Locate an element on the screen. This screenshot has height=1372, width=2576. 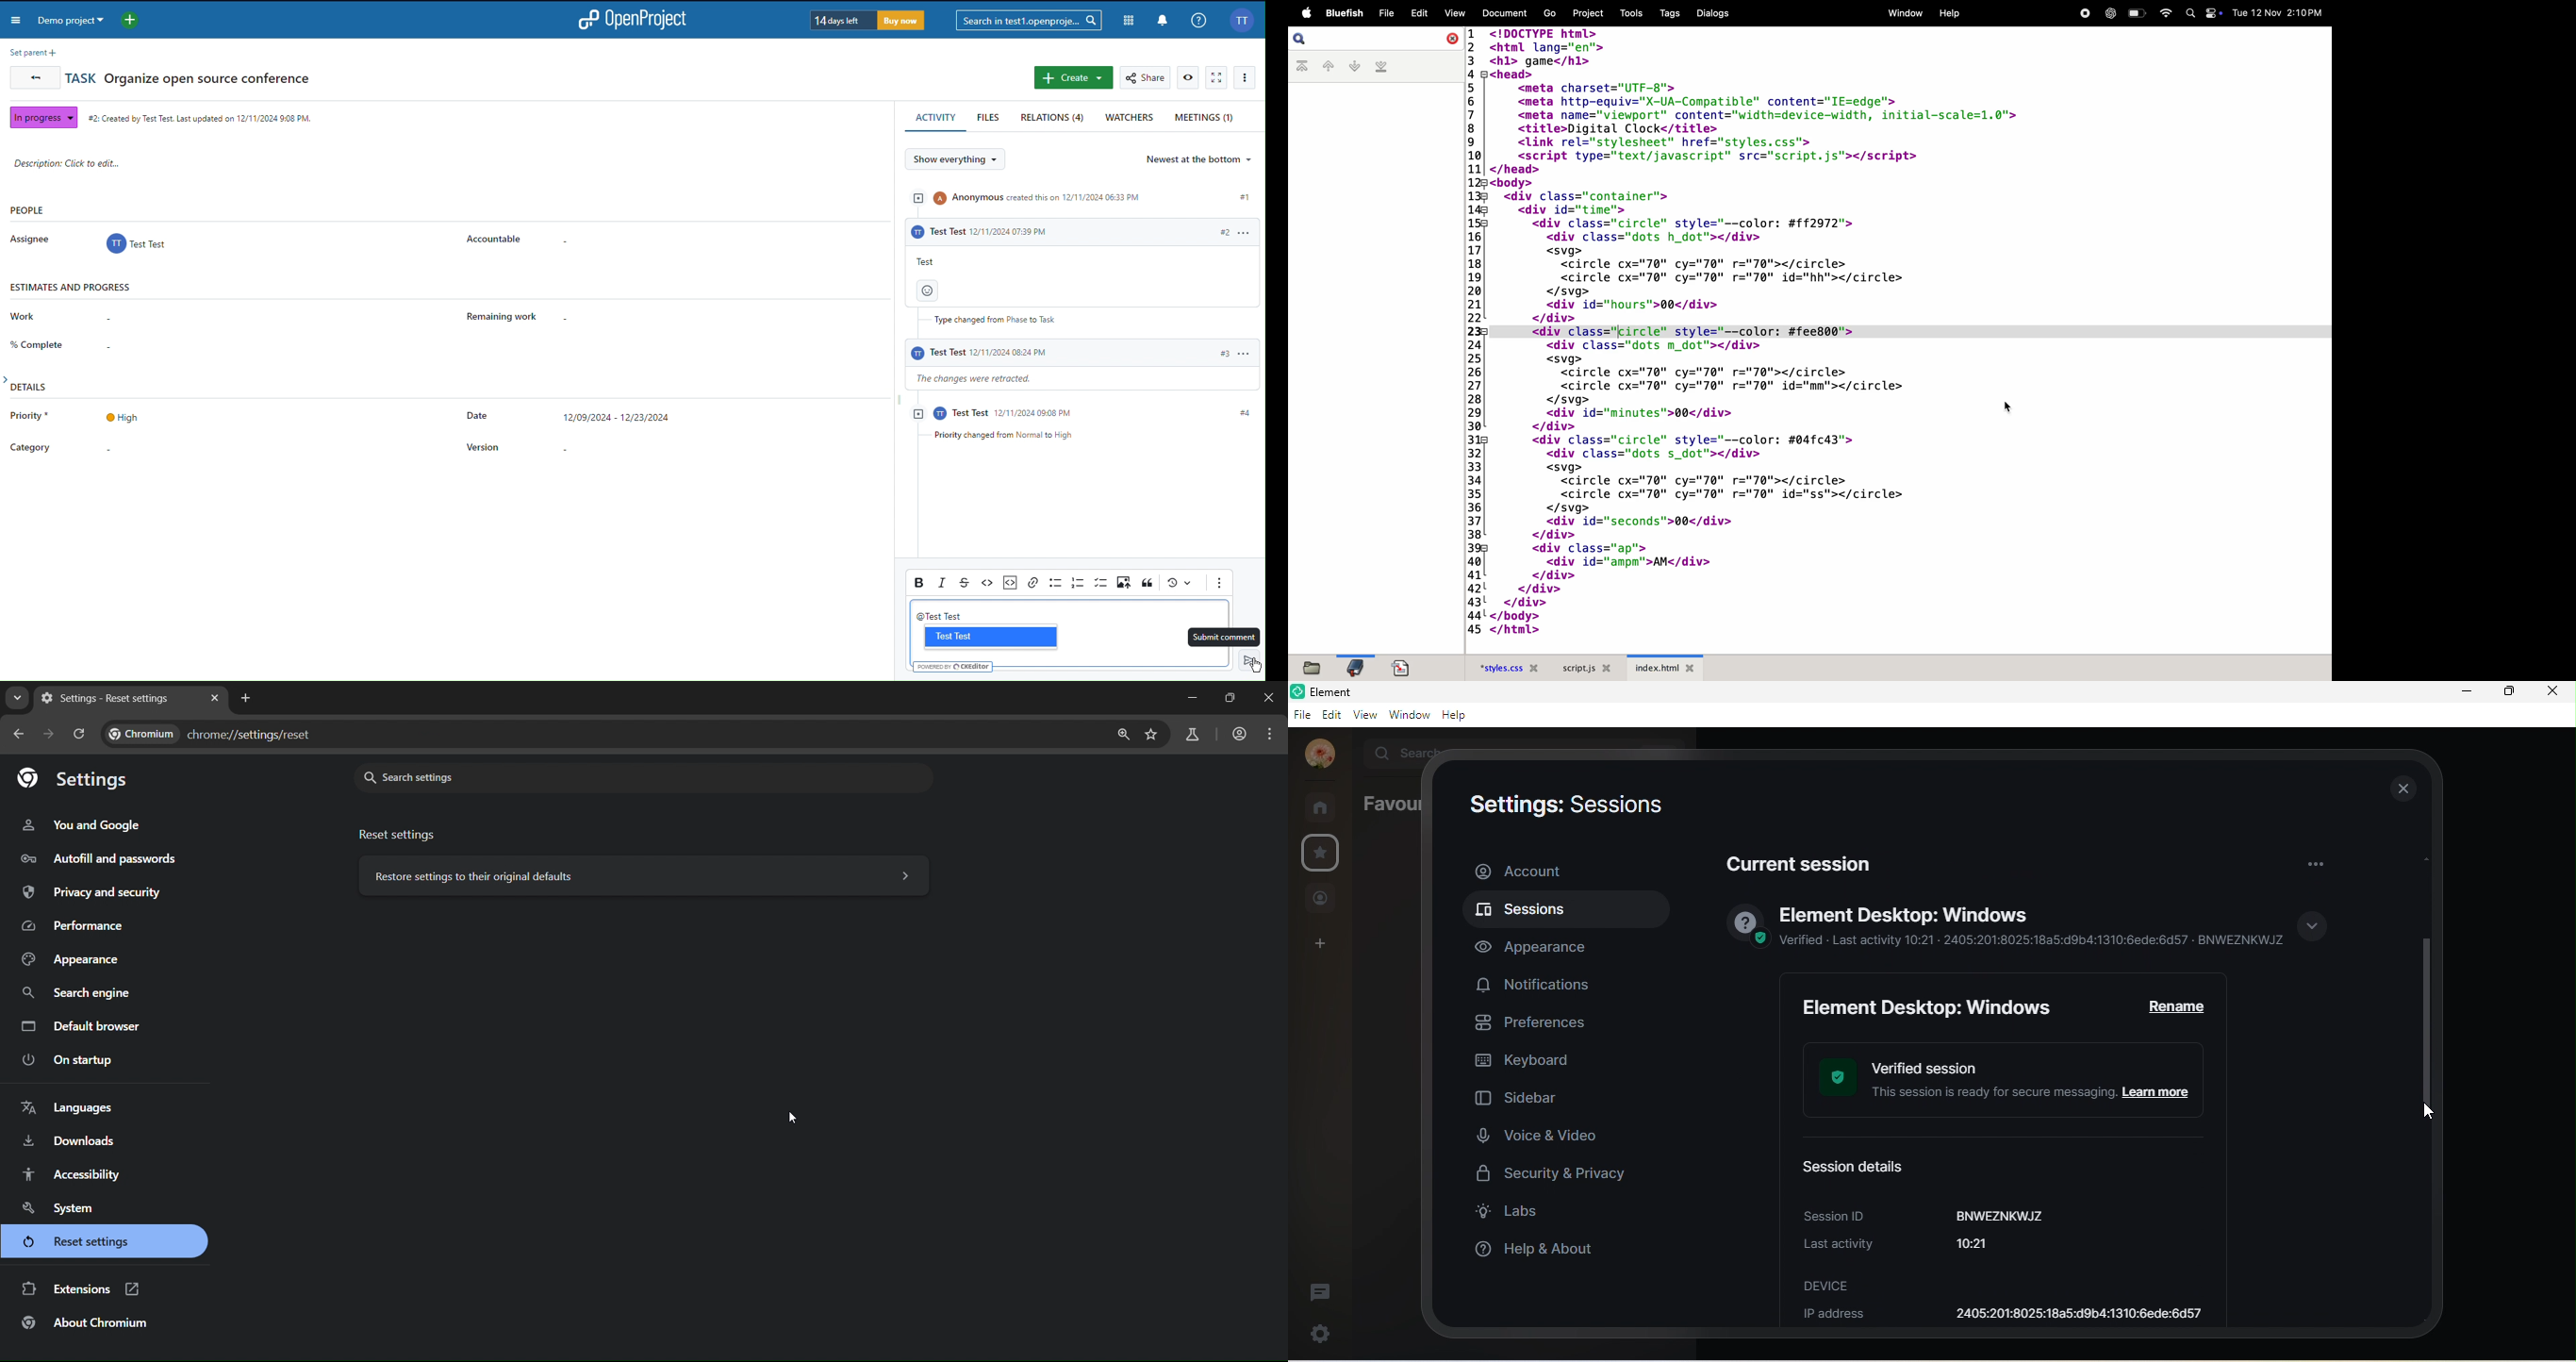
Search is located at coordinates (2191, 14).